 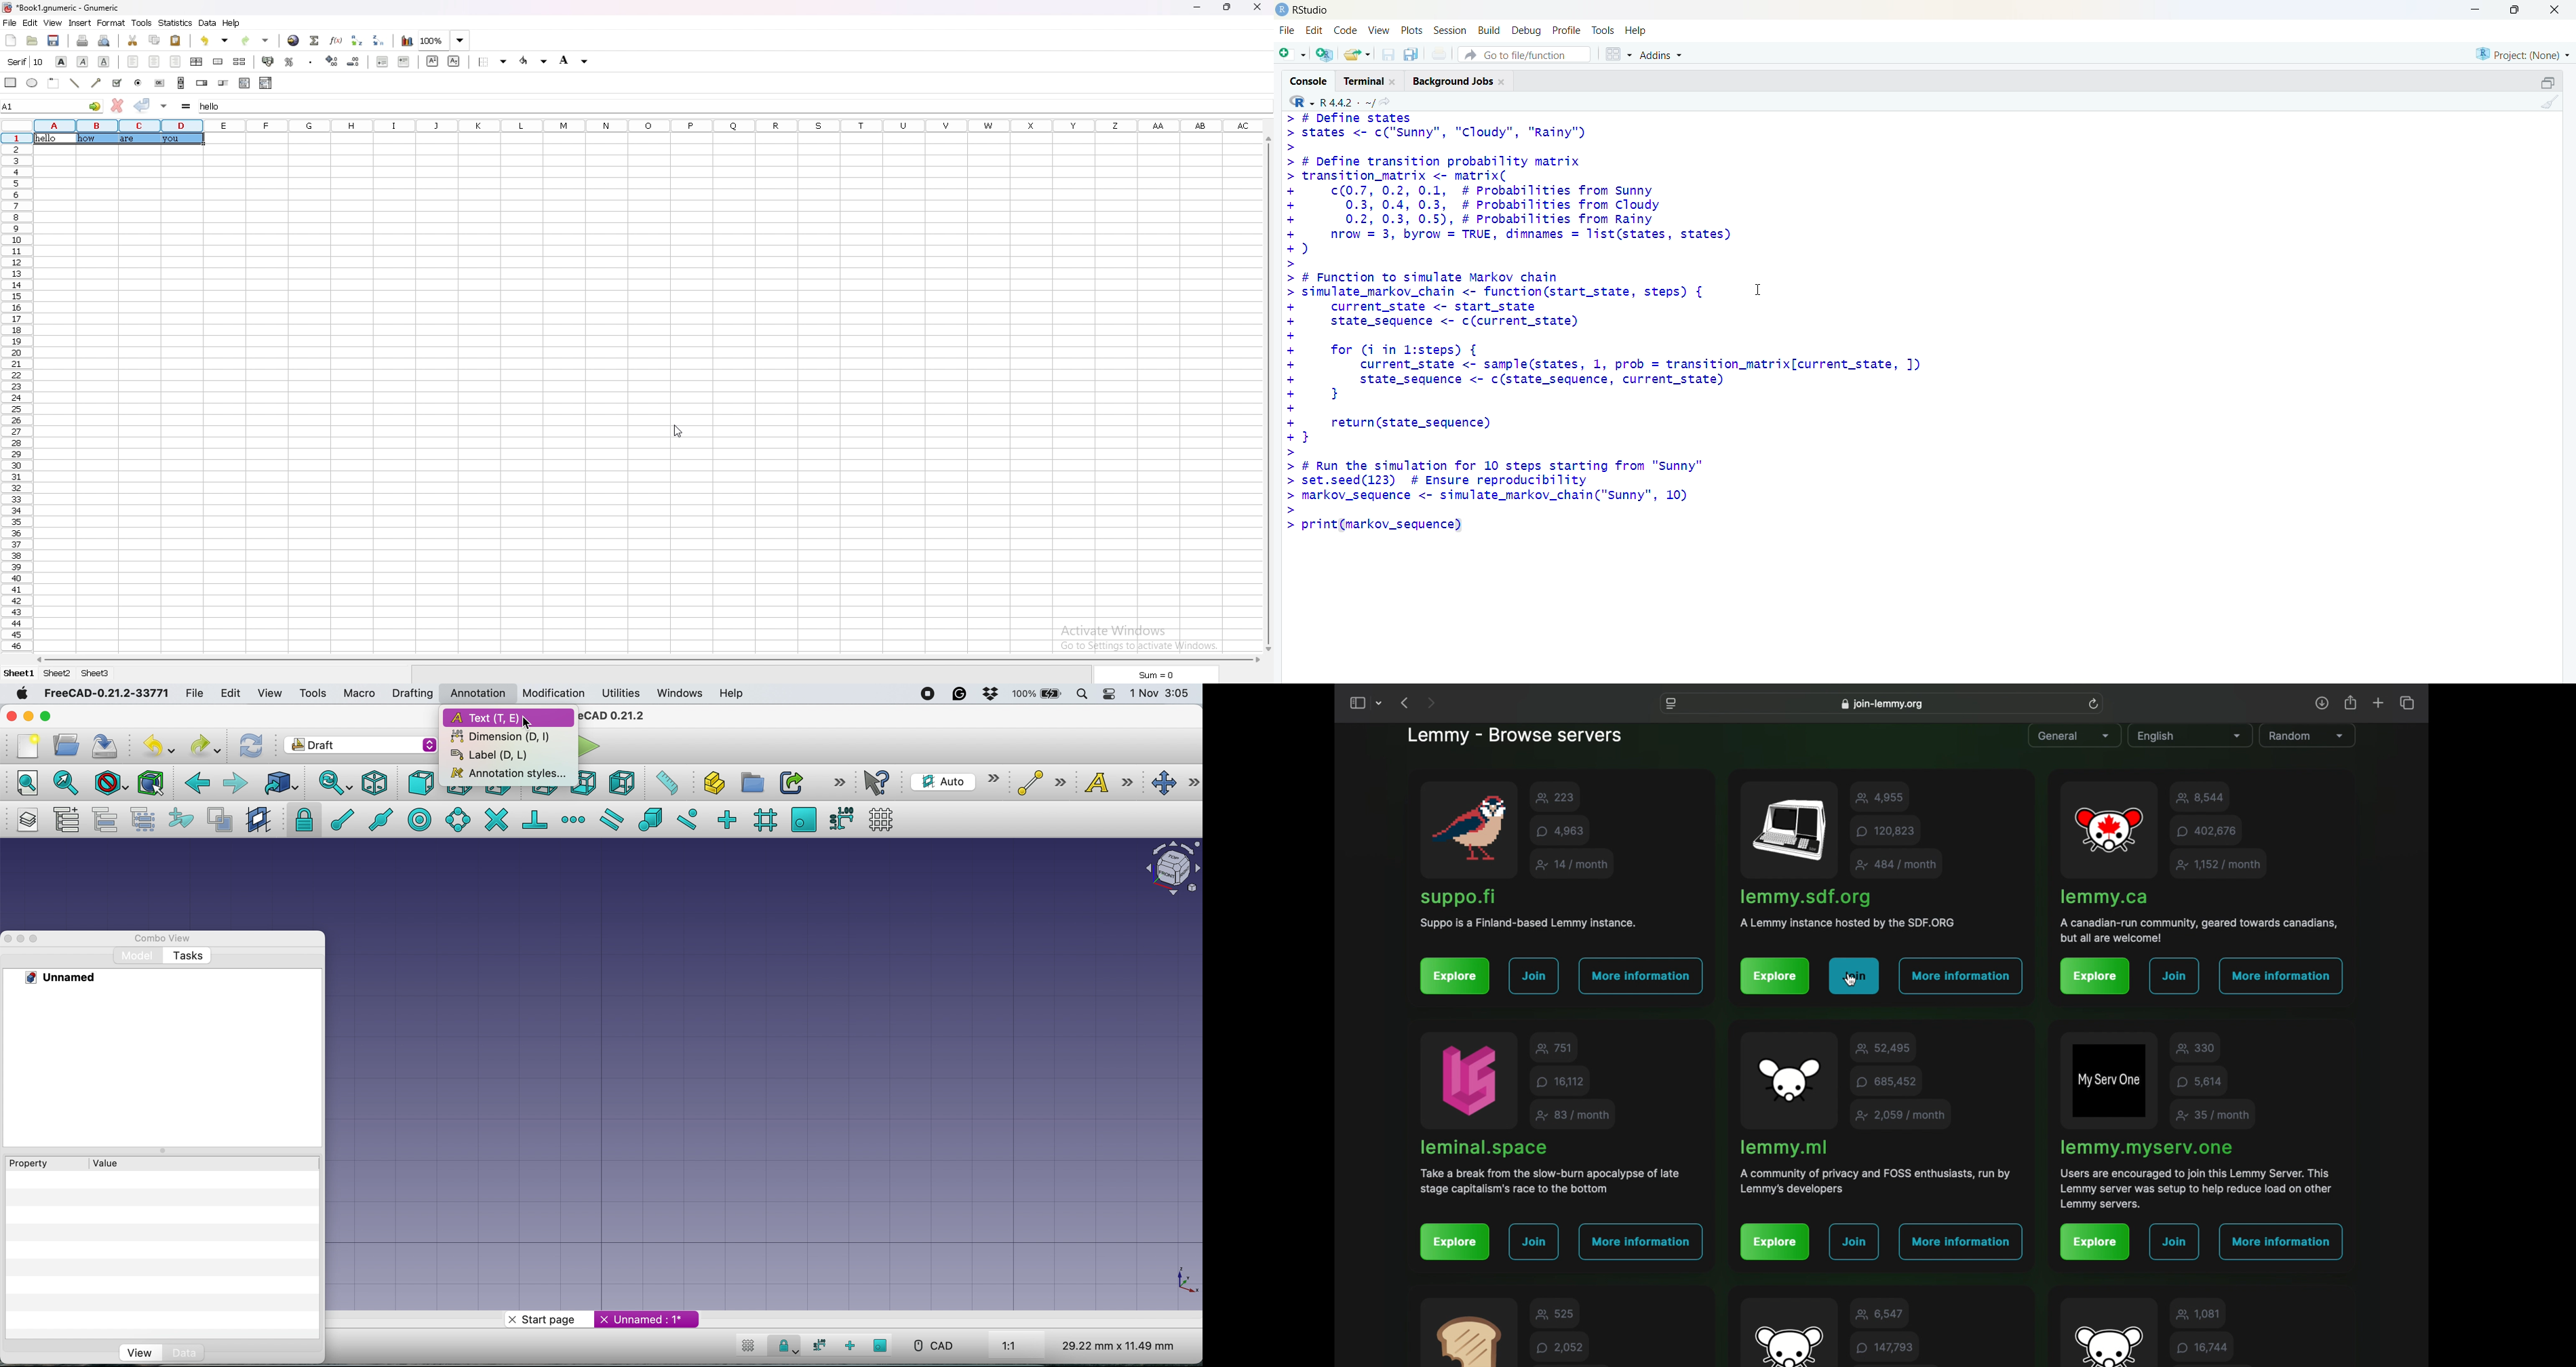 What do you see at coordinates (586, 747) in the screenshot?
I see `execute macros` at bounding box center [586, 747].